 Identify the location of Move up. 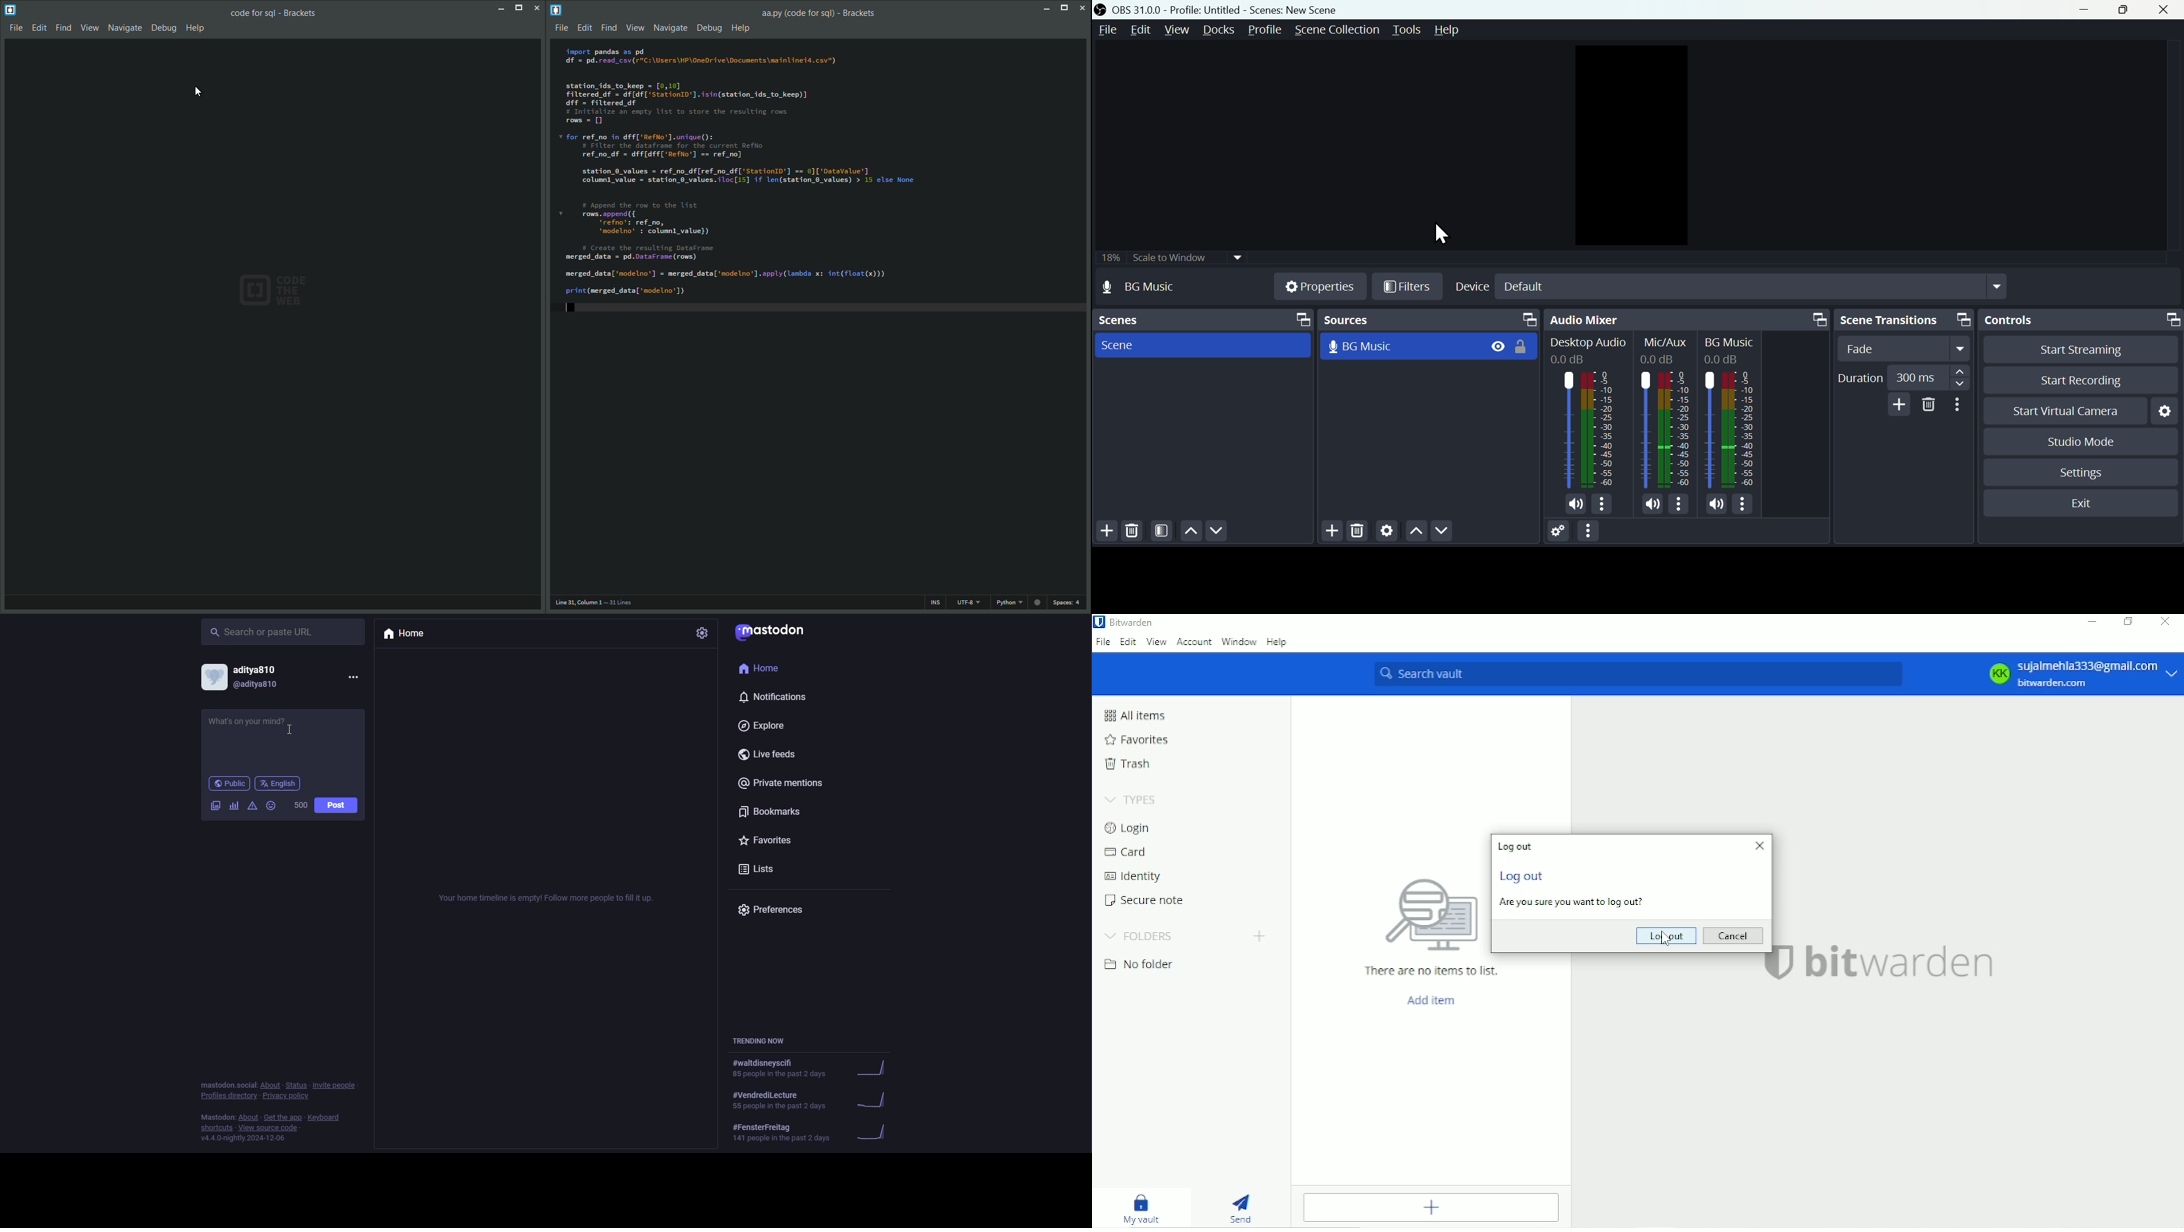
(1415, 532).